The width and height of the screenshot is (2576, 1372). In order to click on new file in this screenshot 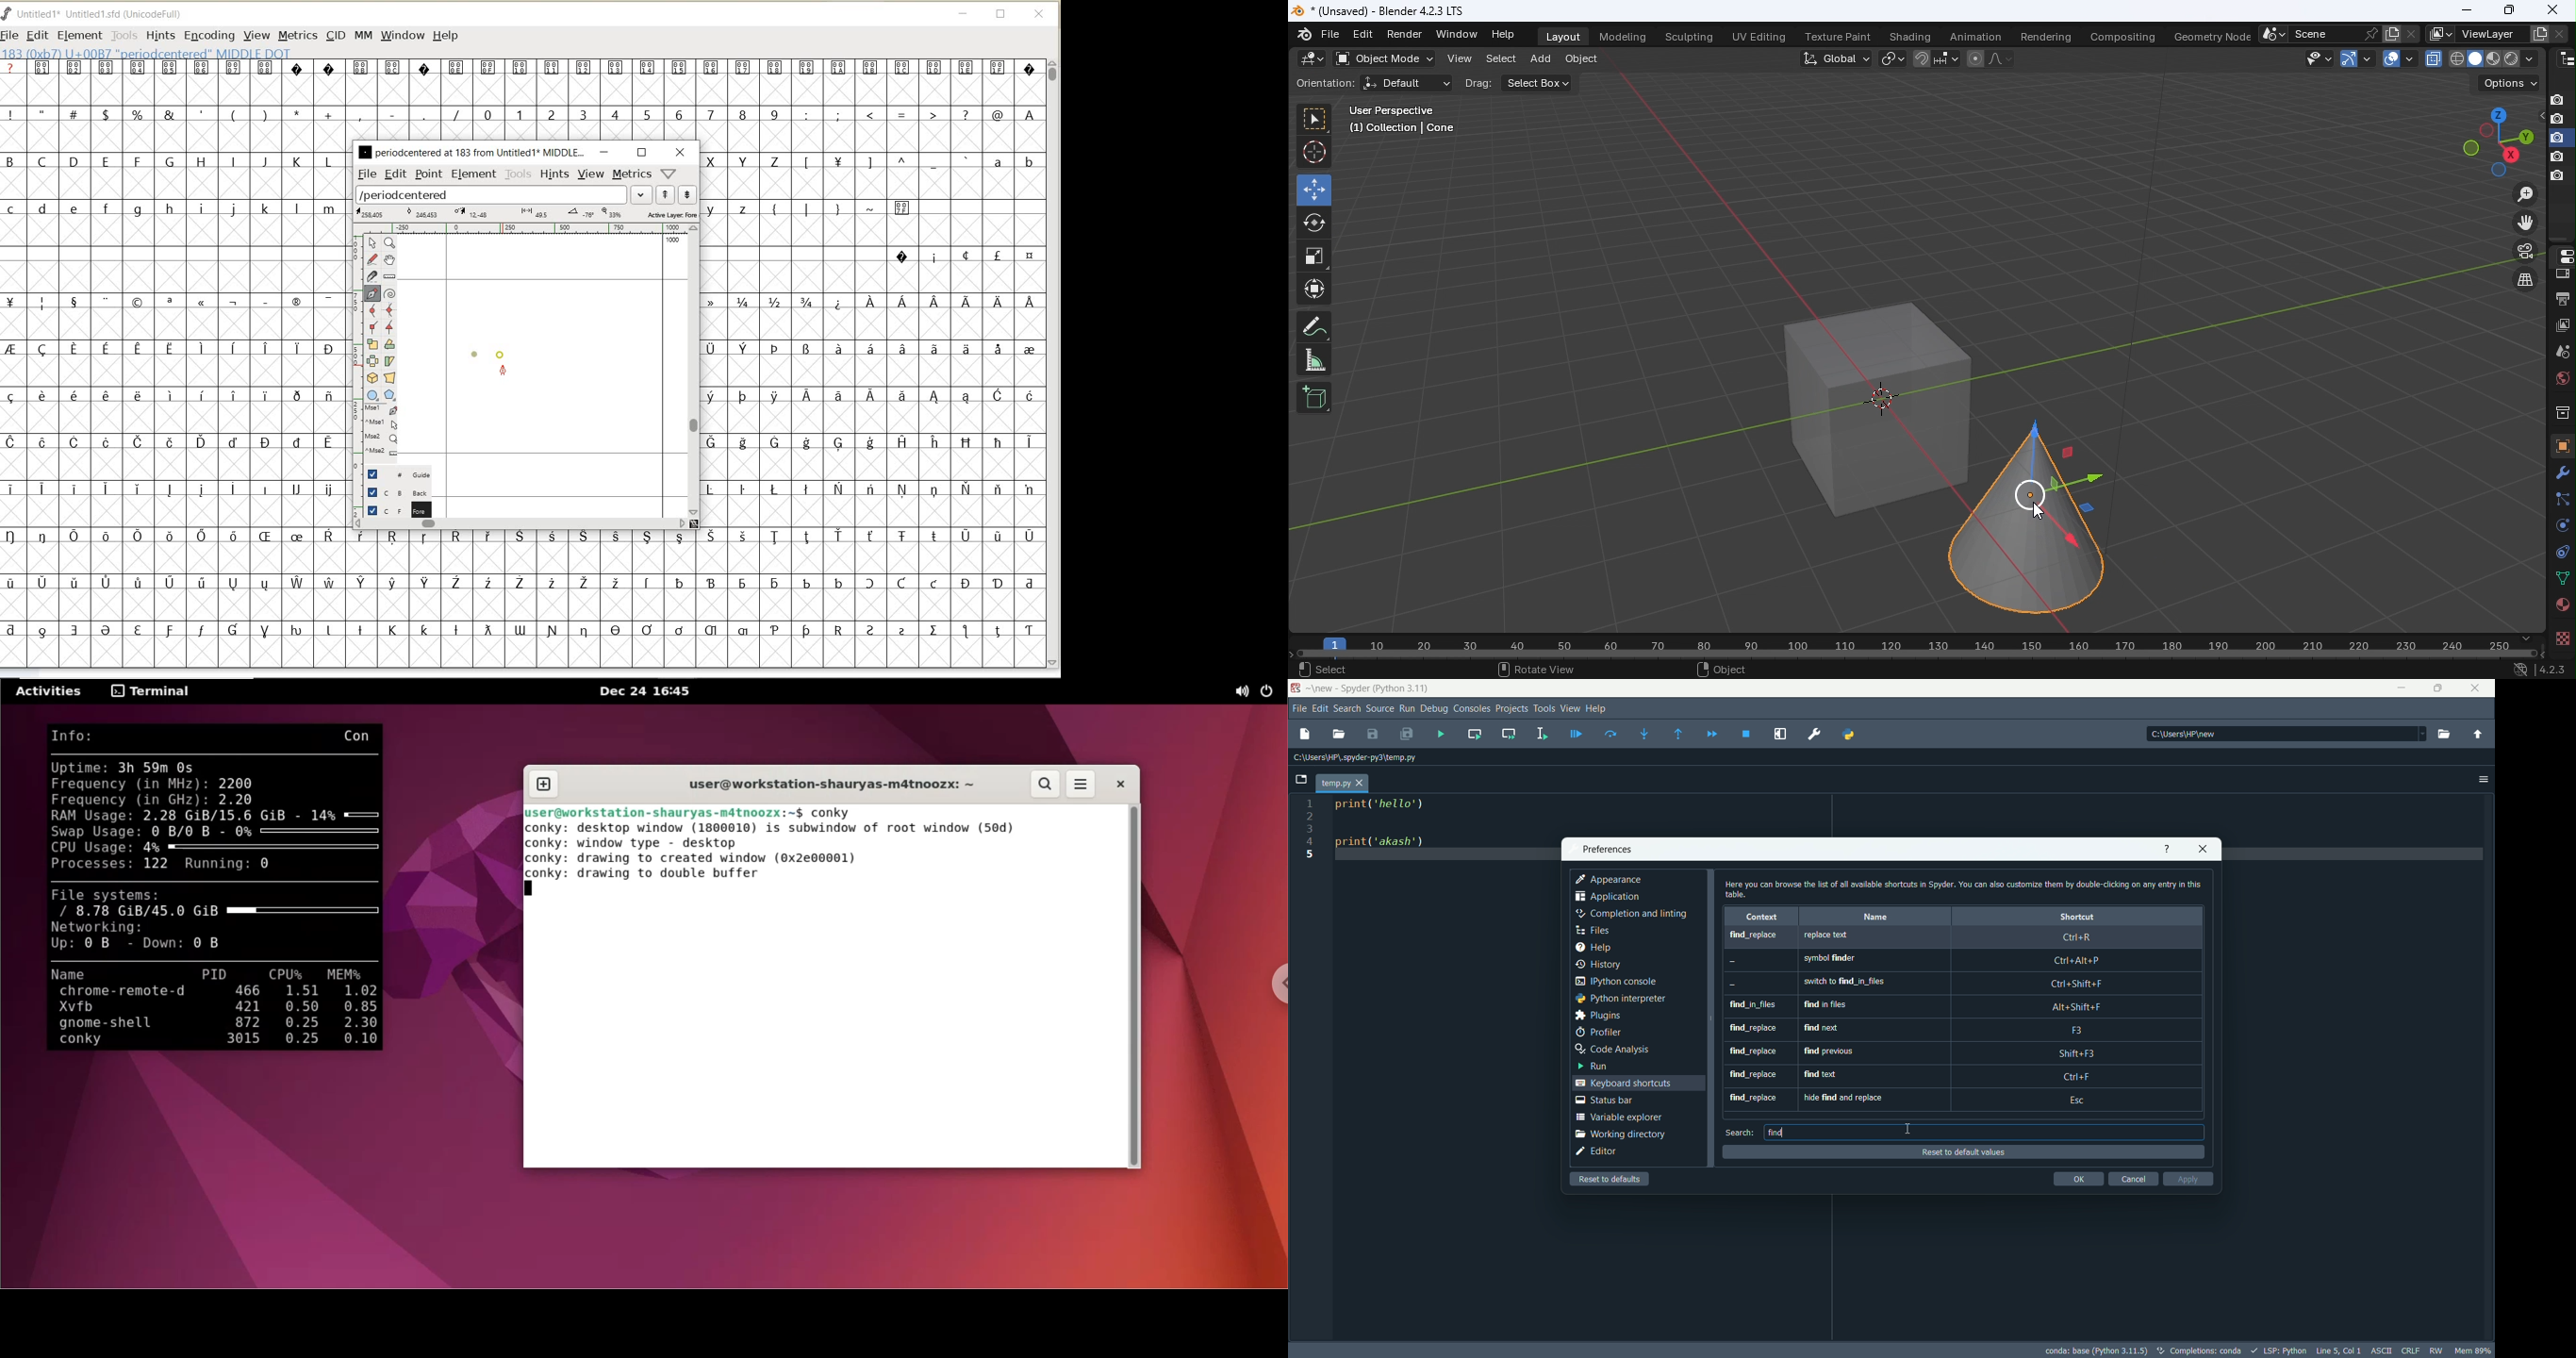, I will do `click(1304, 733)`.